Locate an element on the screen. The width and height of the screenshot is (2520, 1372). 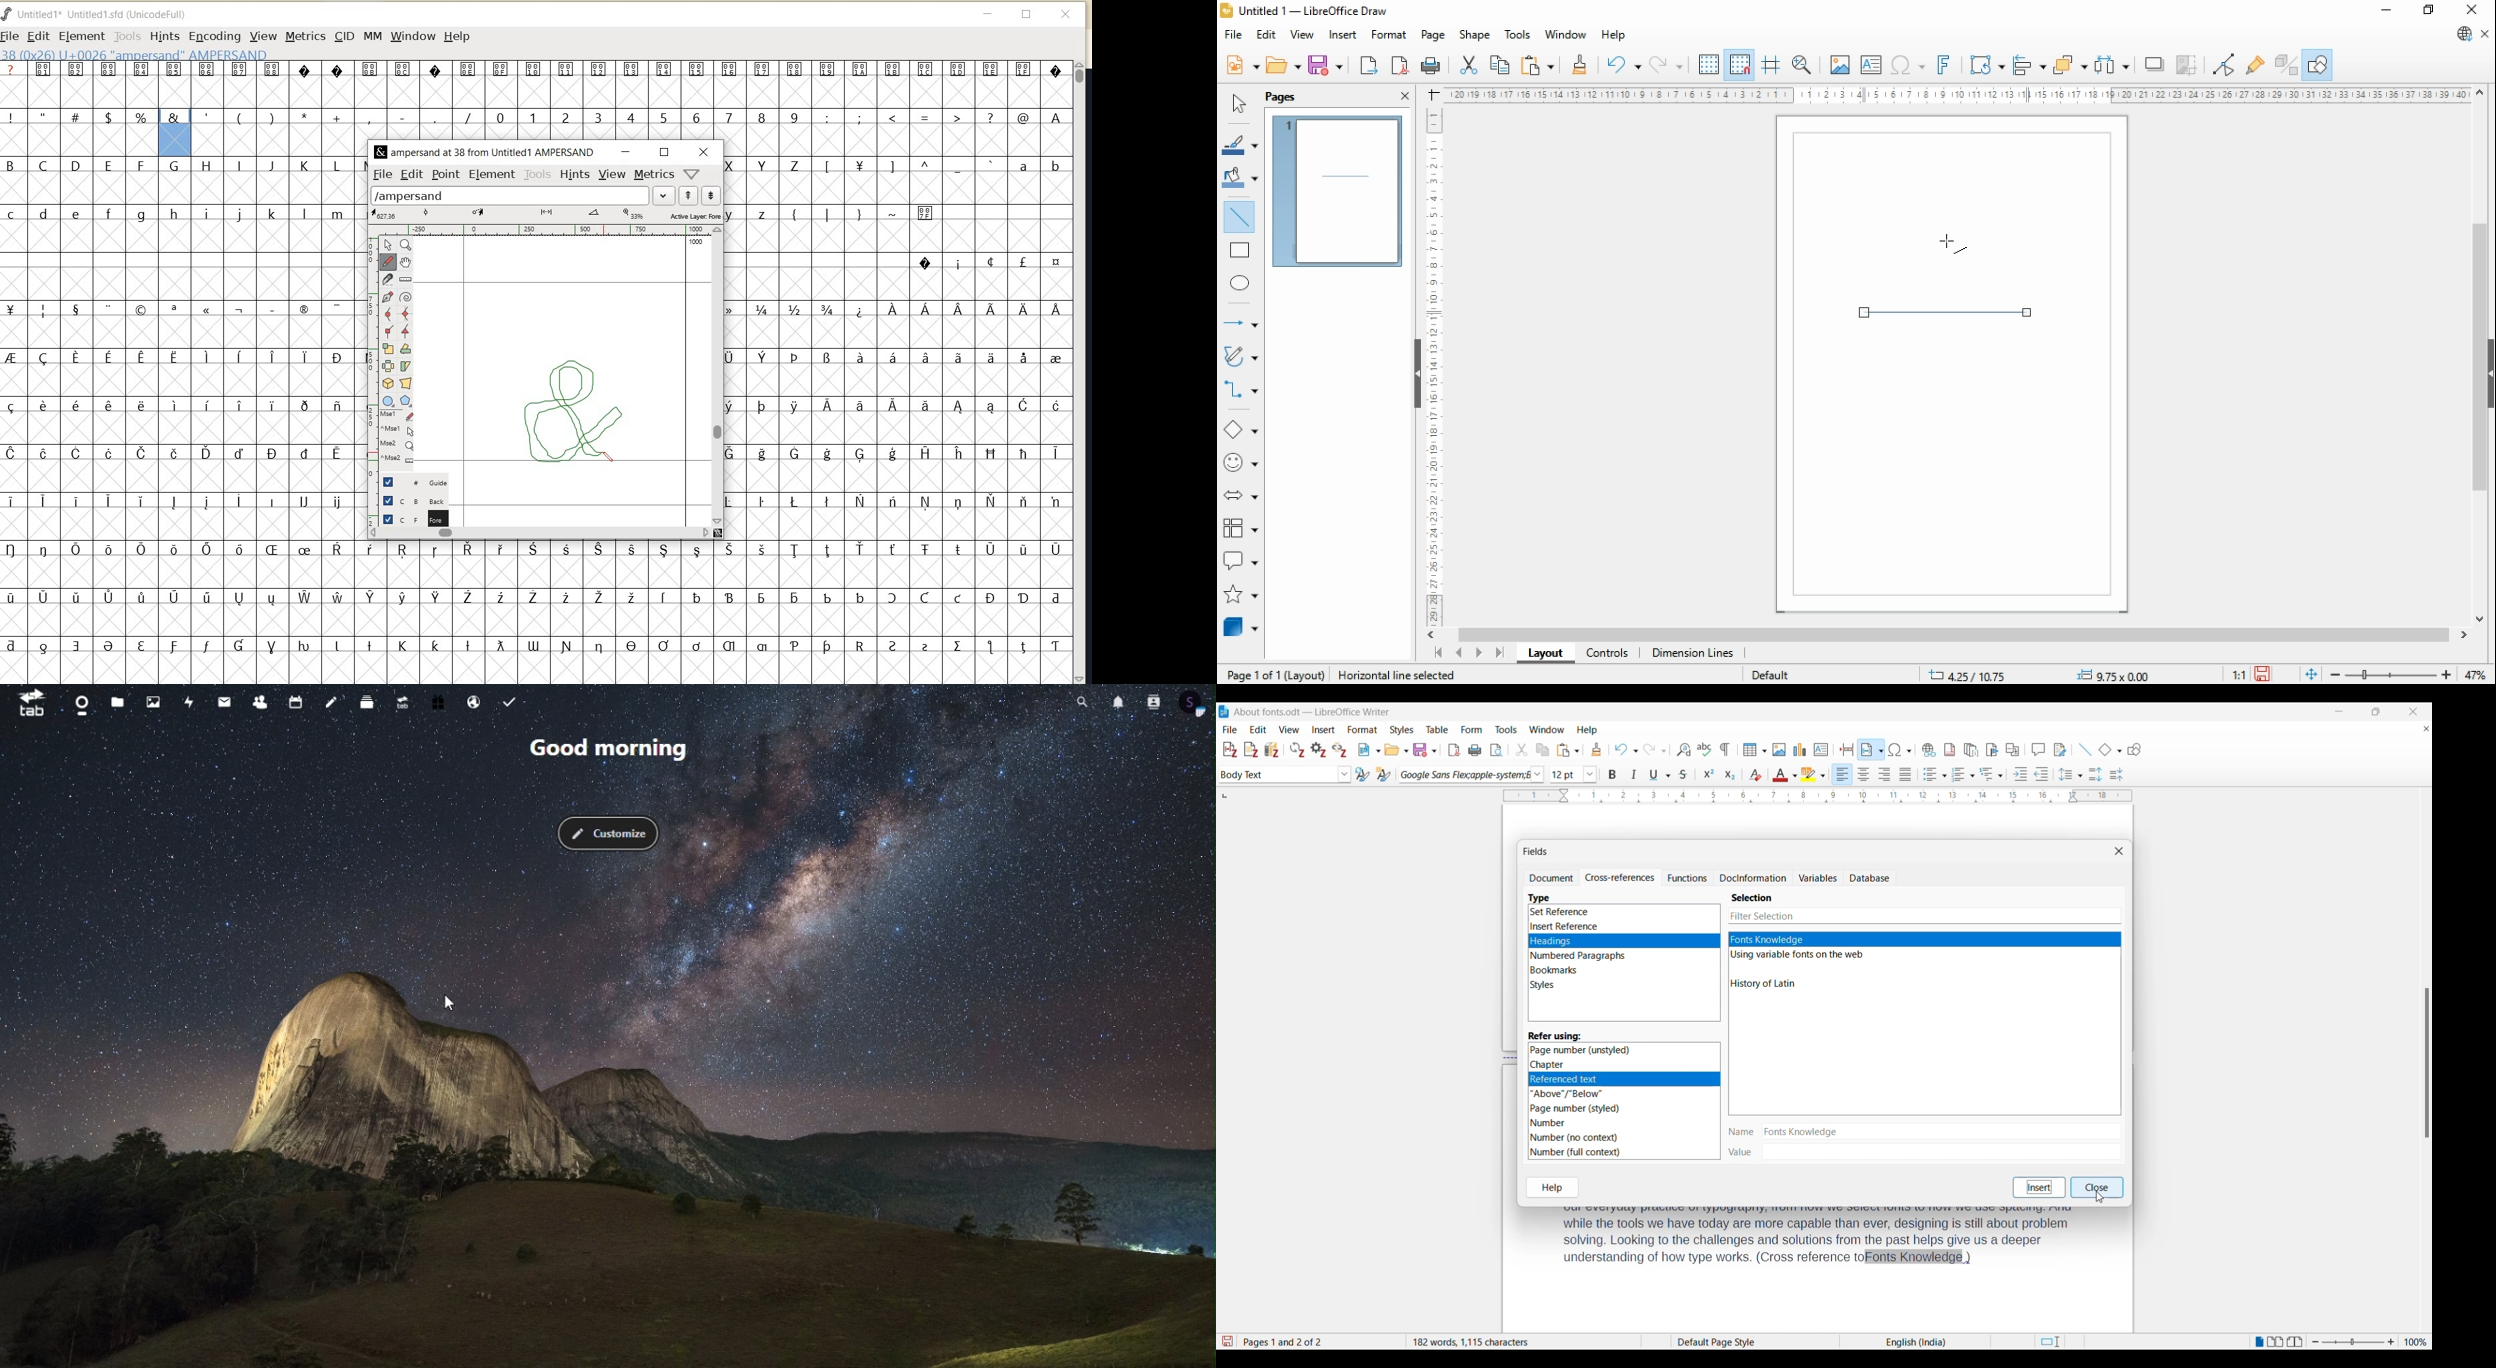
-21.10/14.59 is located at coordinates (1979, 675).